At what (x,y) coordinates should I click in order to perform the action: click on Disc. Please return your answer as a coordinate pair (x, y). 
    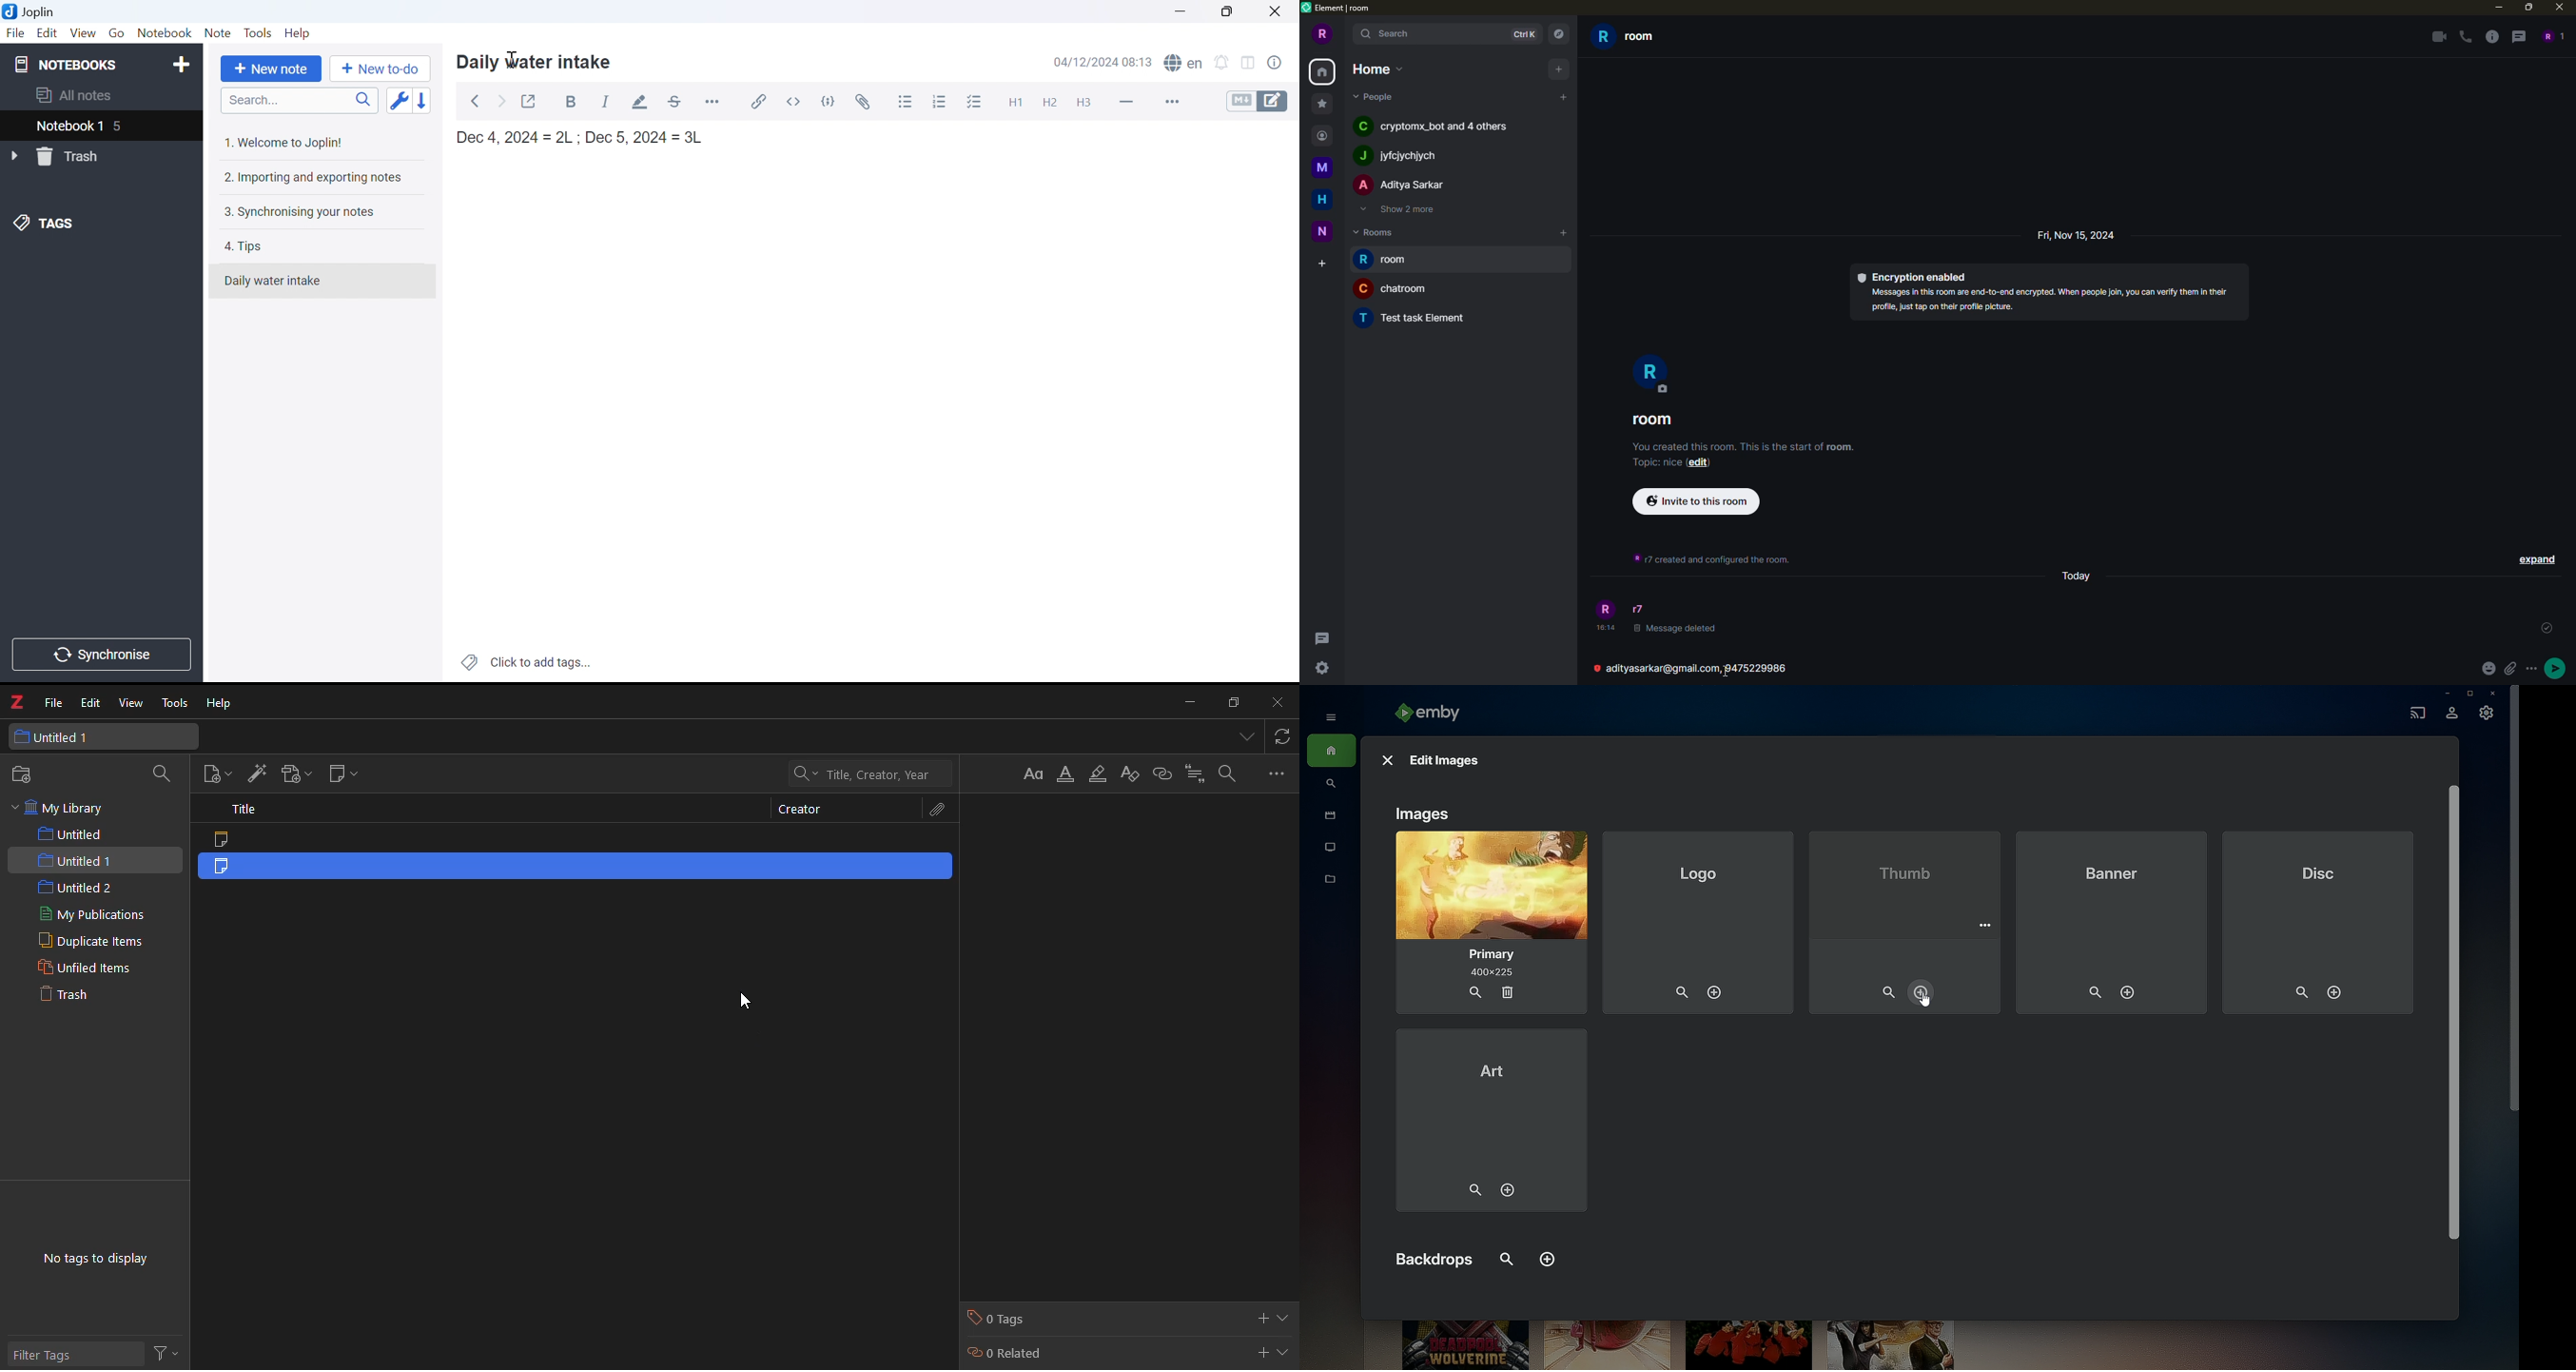
    Looking at the image, I should click on (2322, 921).